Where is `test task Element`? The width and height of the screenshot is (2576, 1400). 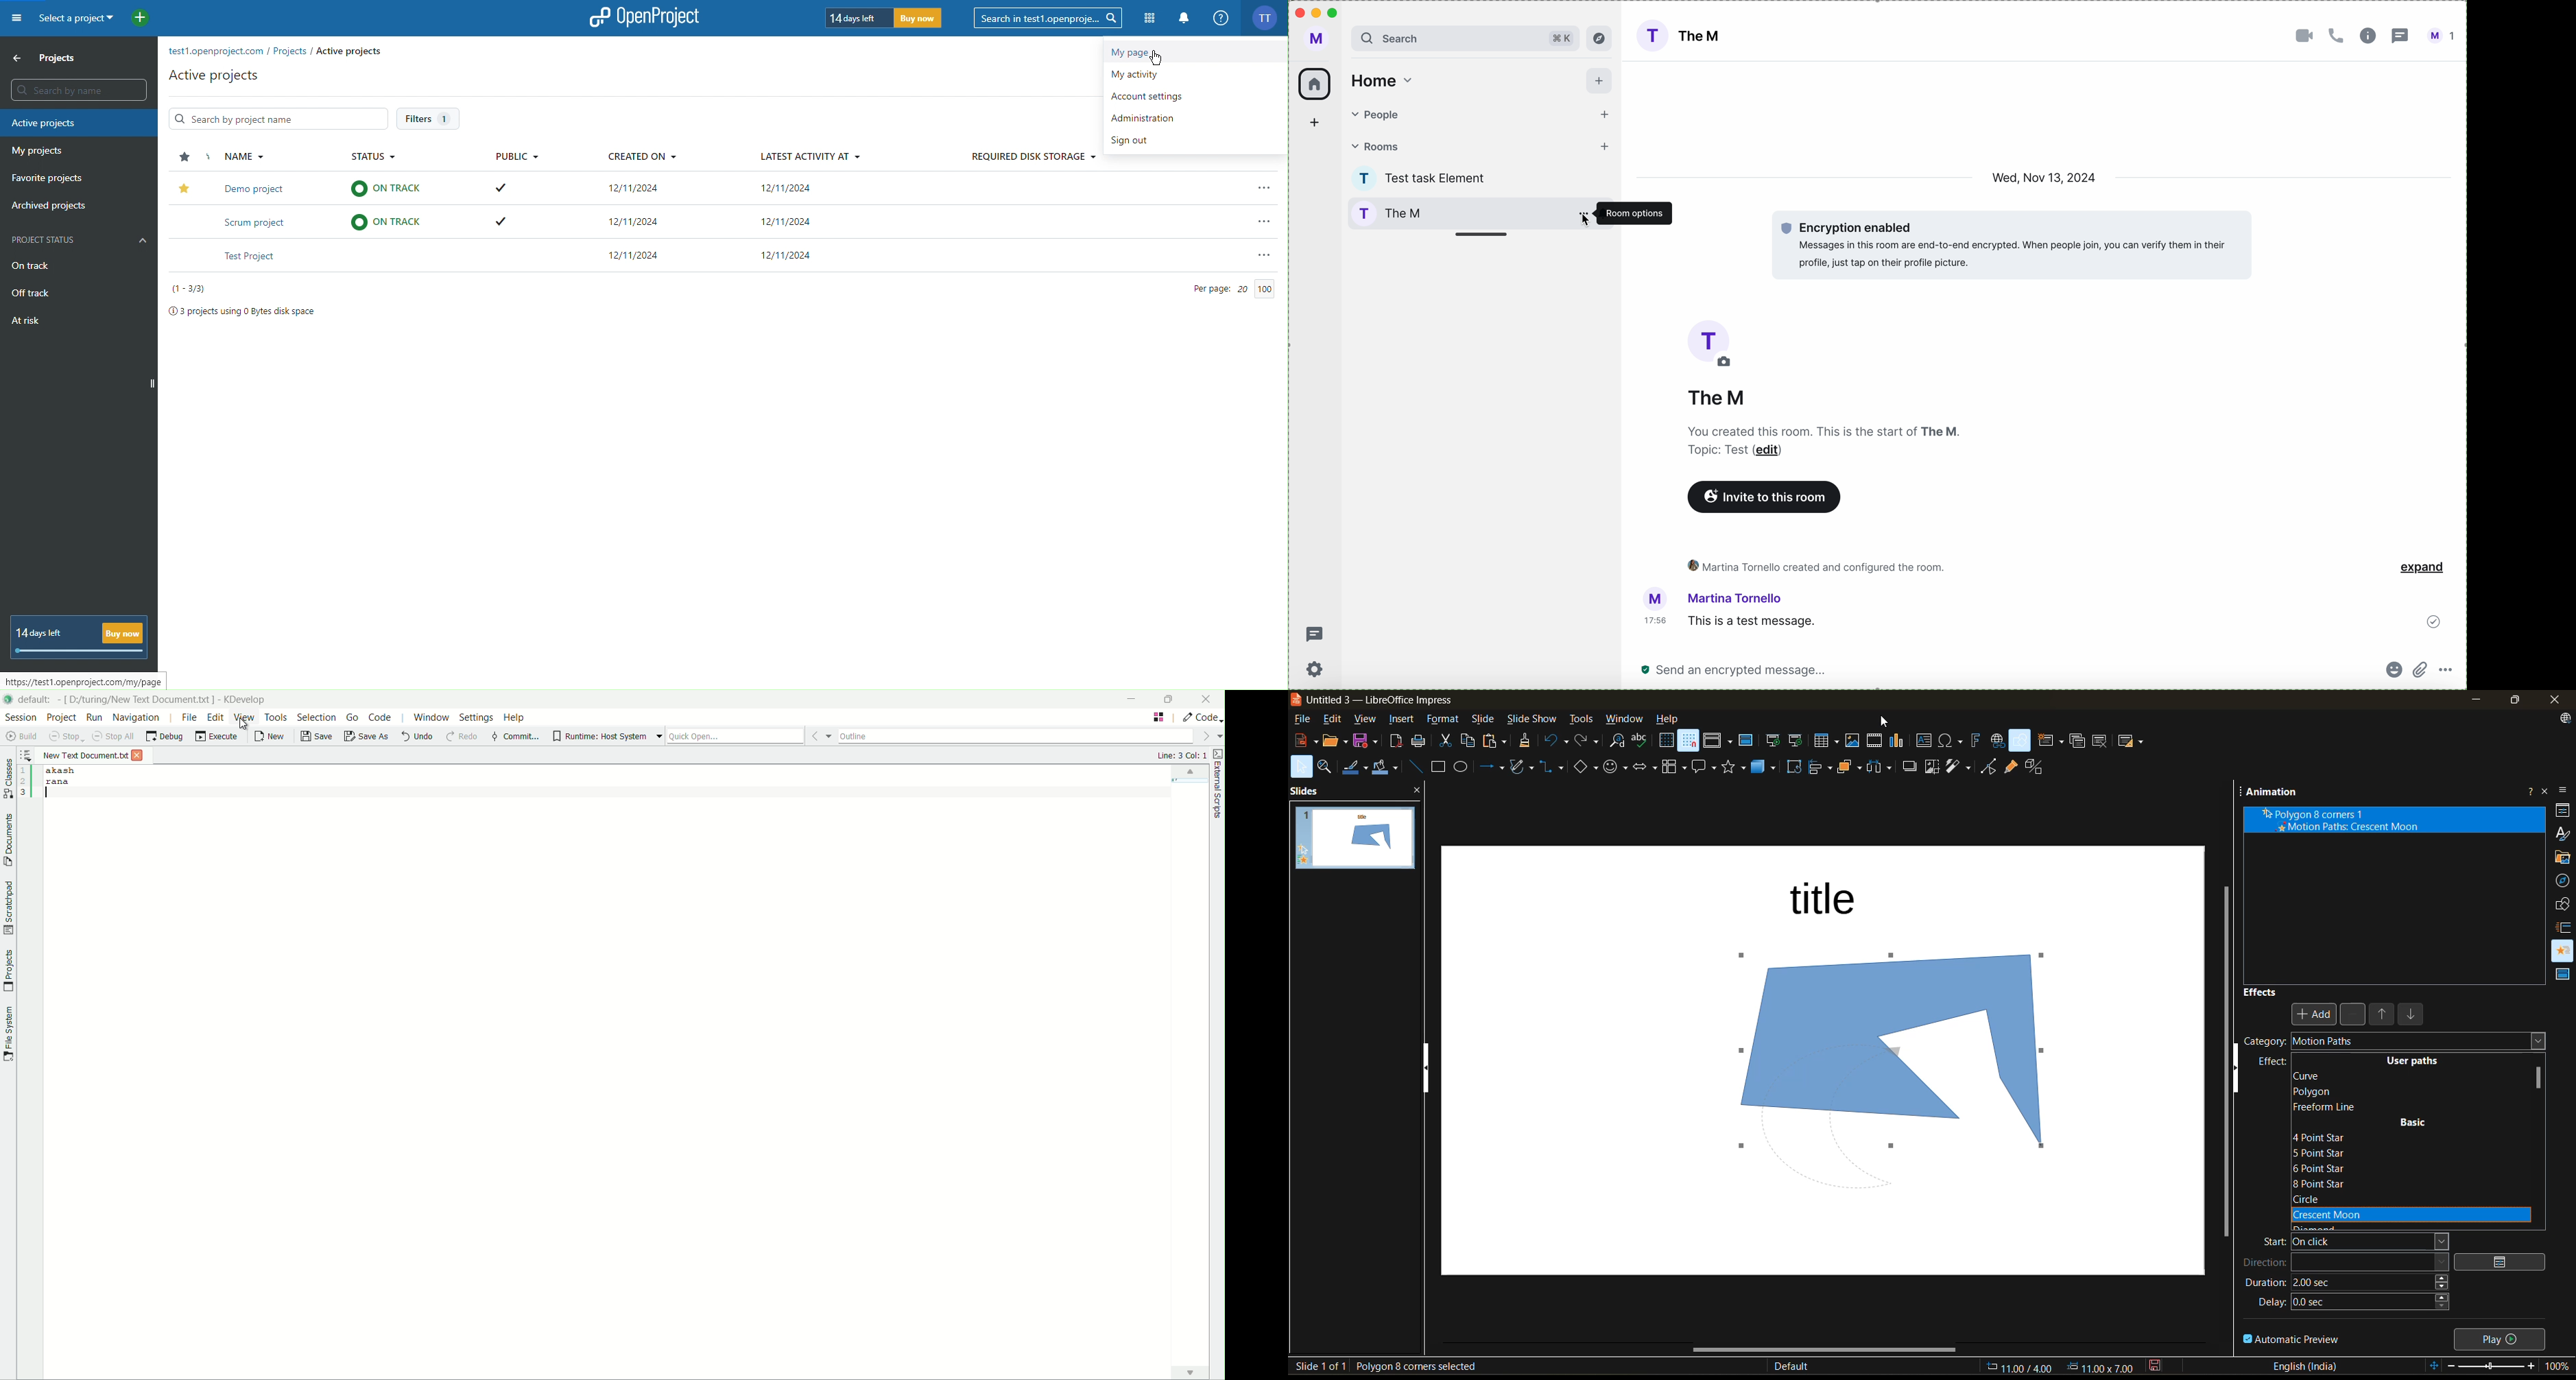
test task Element is located at coordinates (1441, 179).